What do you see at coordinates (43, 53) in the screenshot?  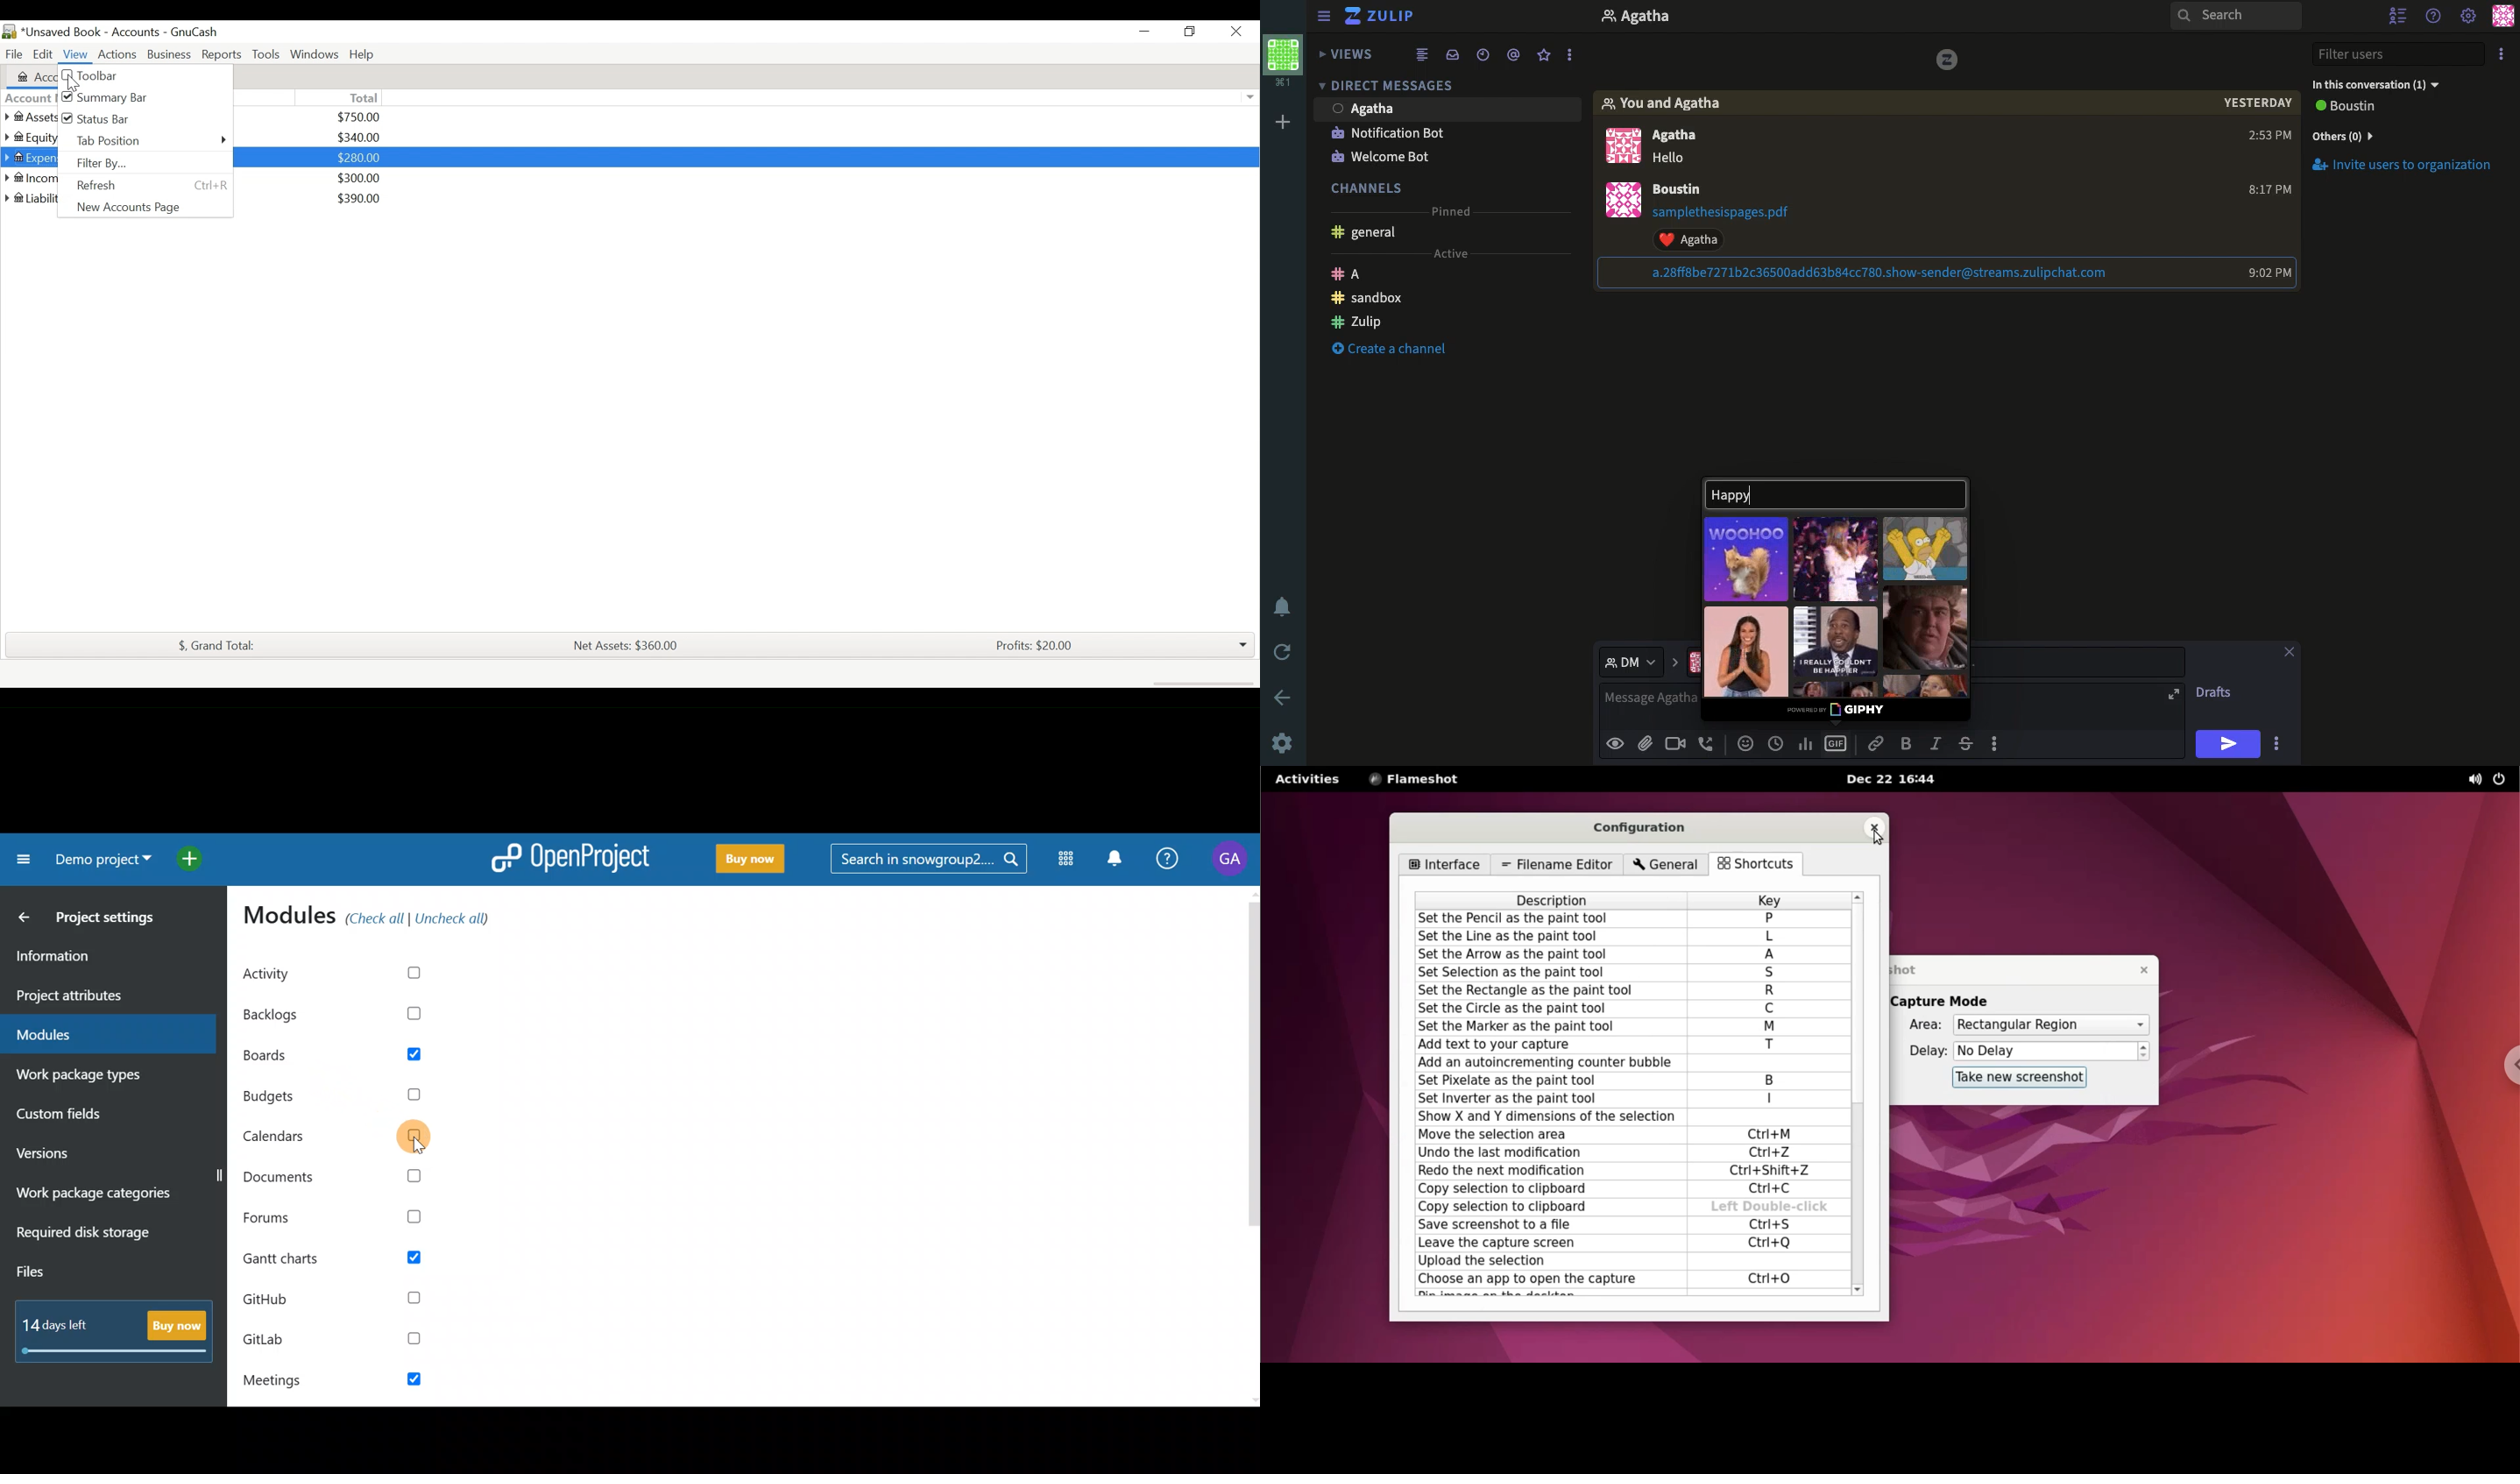 I see `Edit` at bounding box center [43, 53].